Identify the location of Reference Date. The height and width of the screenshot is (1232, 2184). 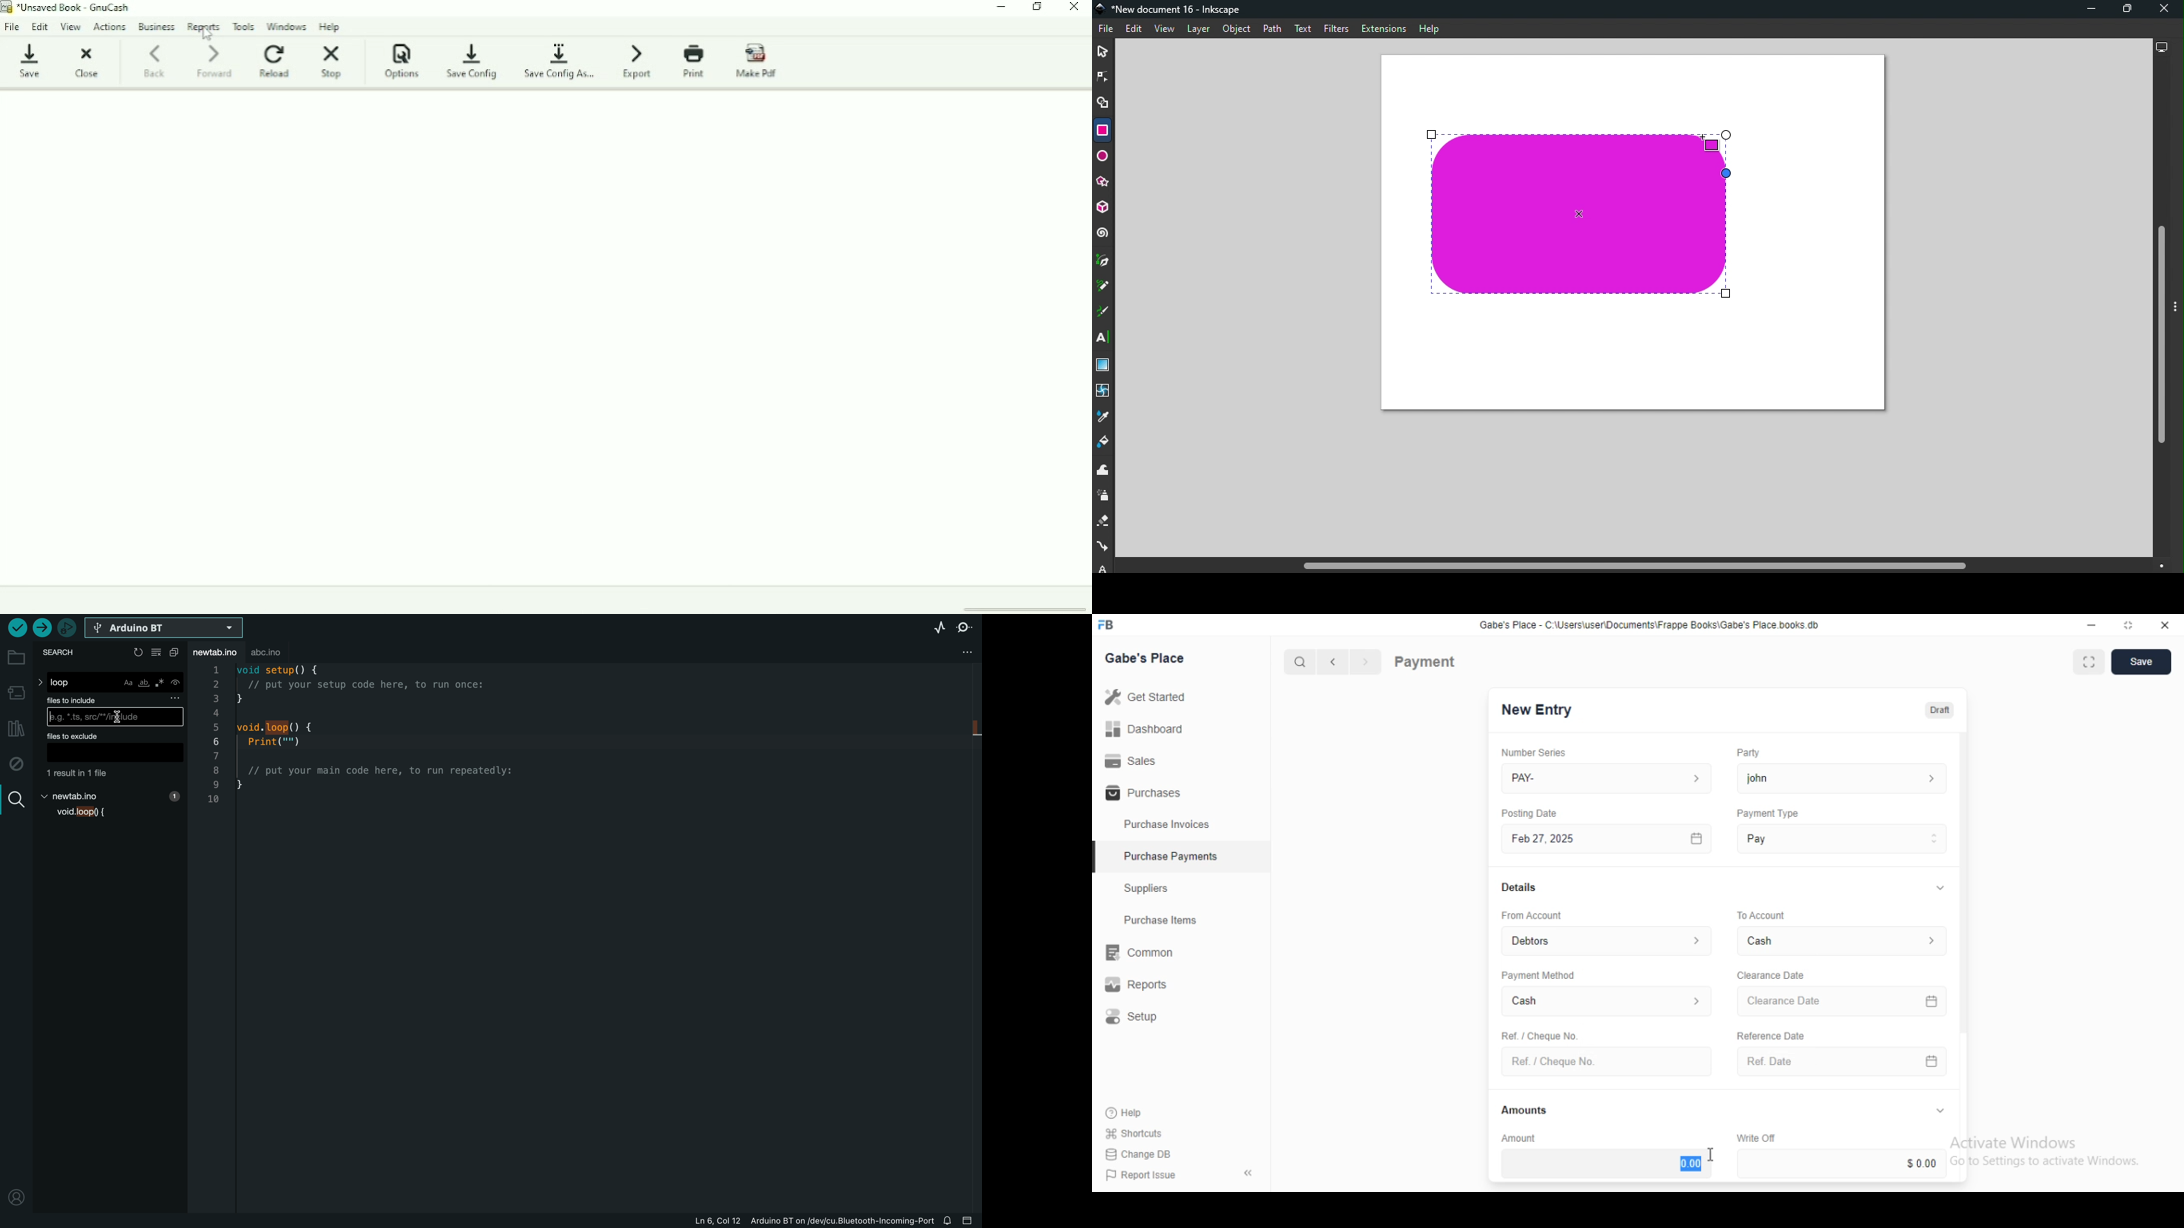
(1769, 1035).